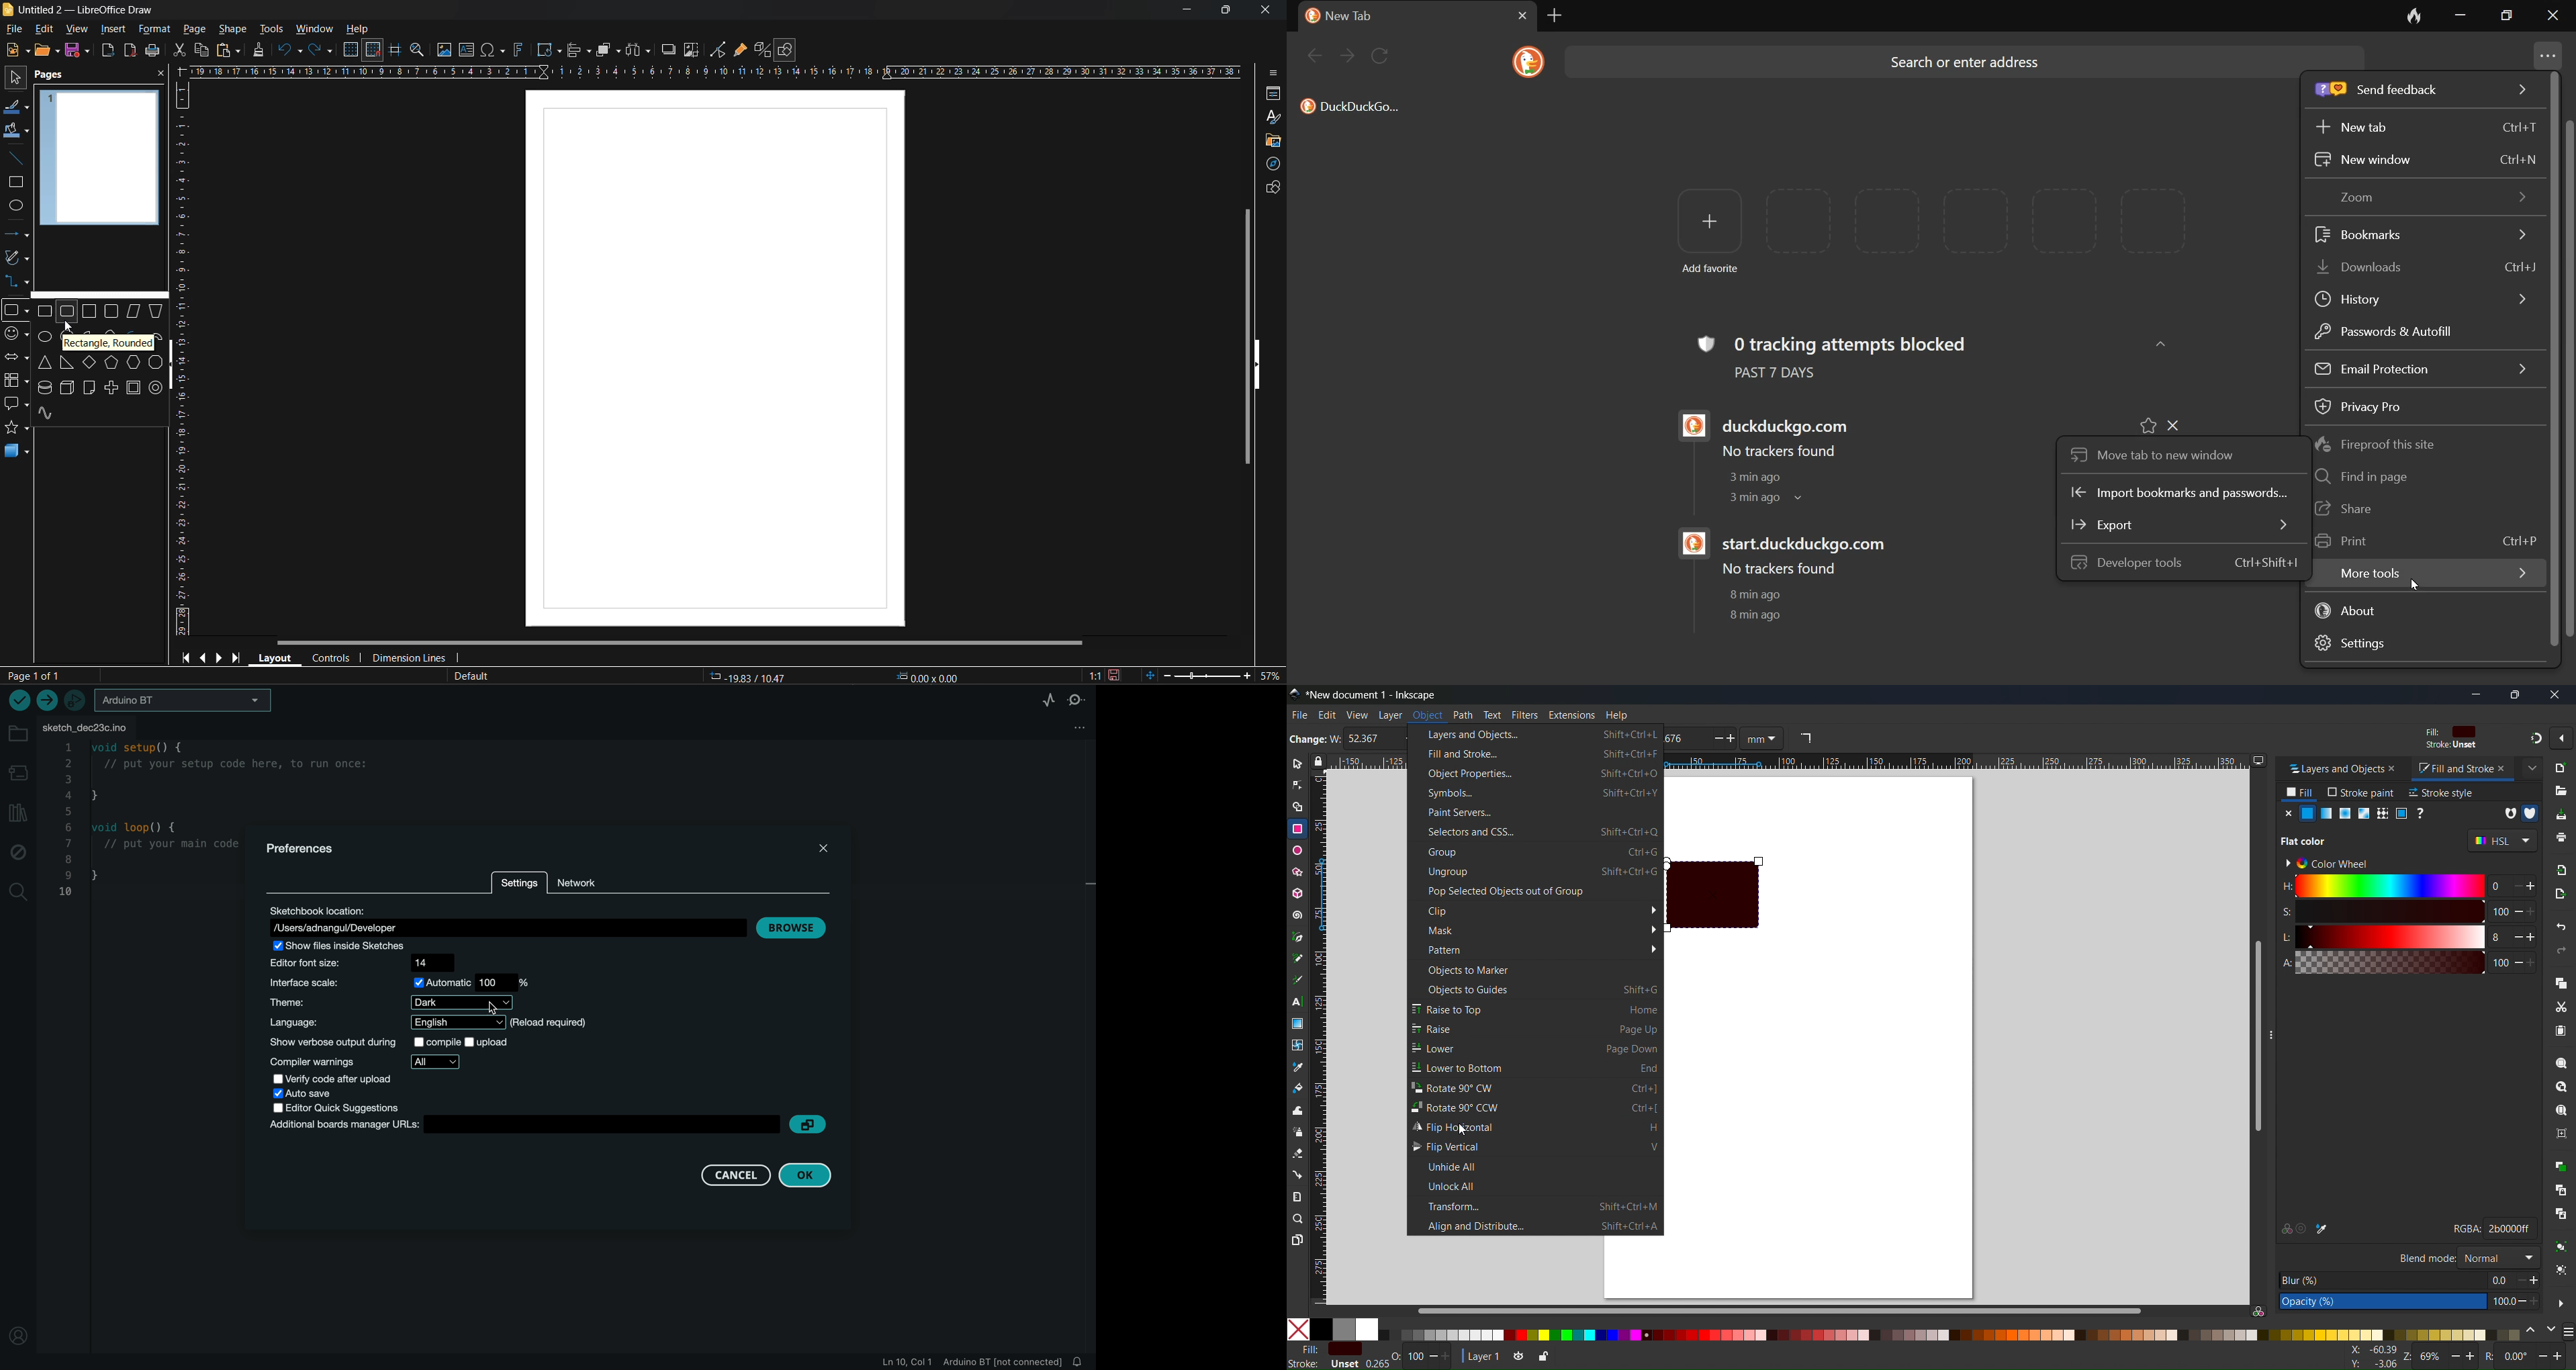 The height and width of the screenshot is (1372, 2576). What do you see at coordinates (1245, 336) in the screenshot?
I see `vertical scroll bar` at bounding box center [1245, 336].